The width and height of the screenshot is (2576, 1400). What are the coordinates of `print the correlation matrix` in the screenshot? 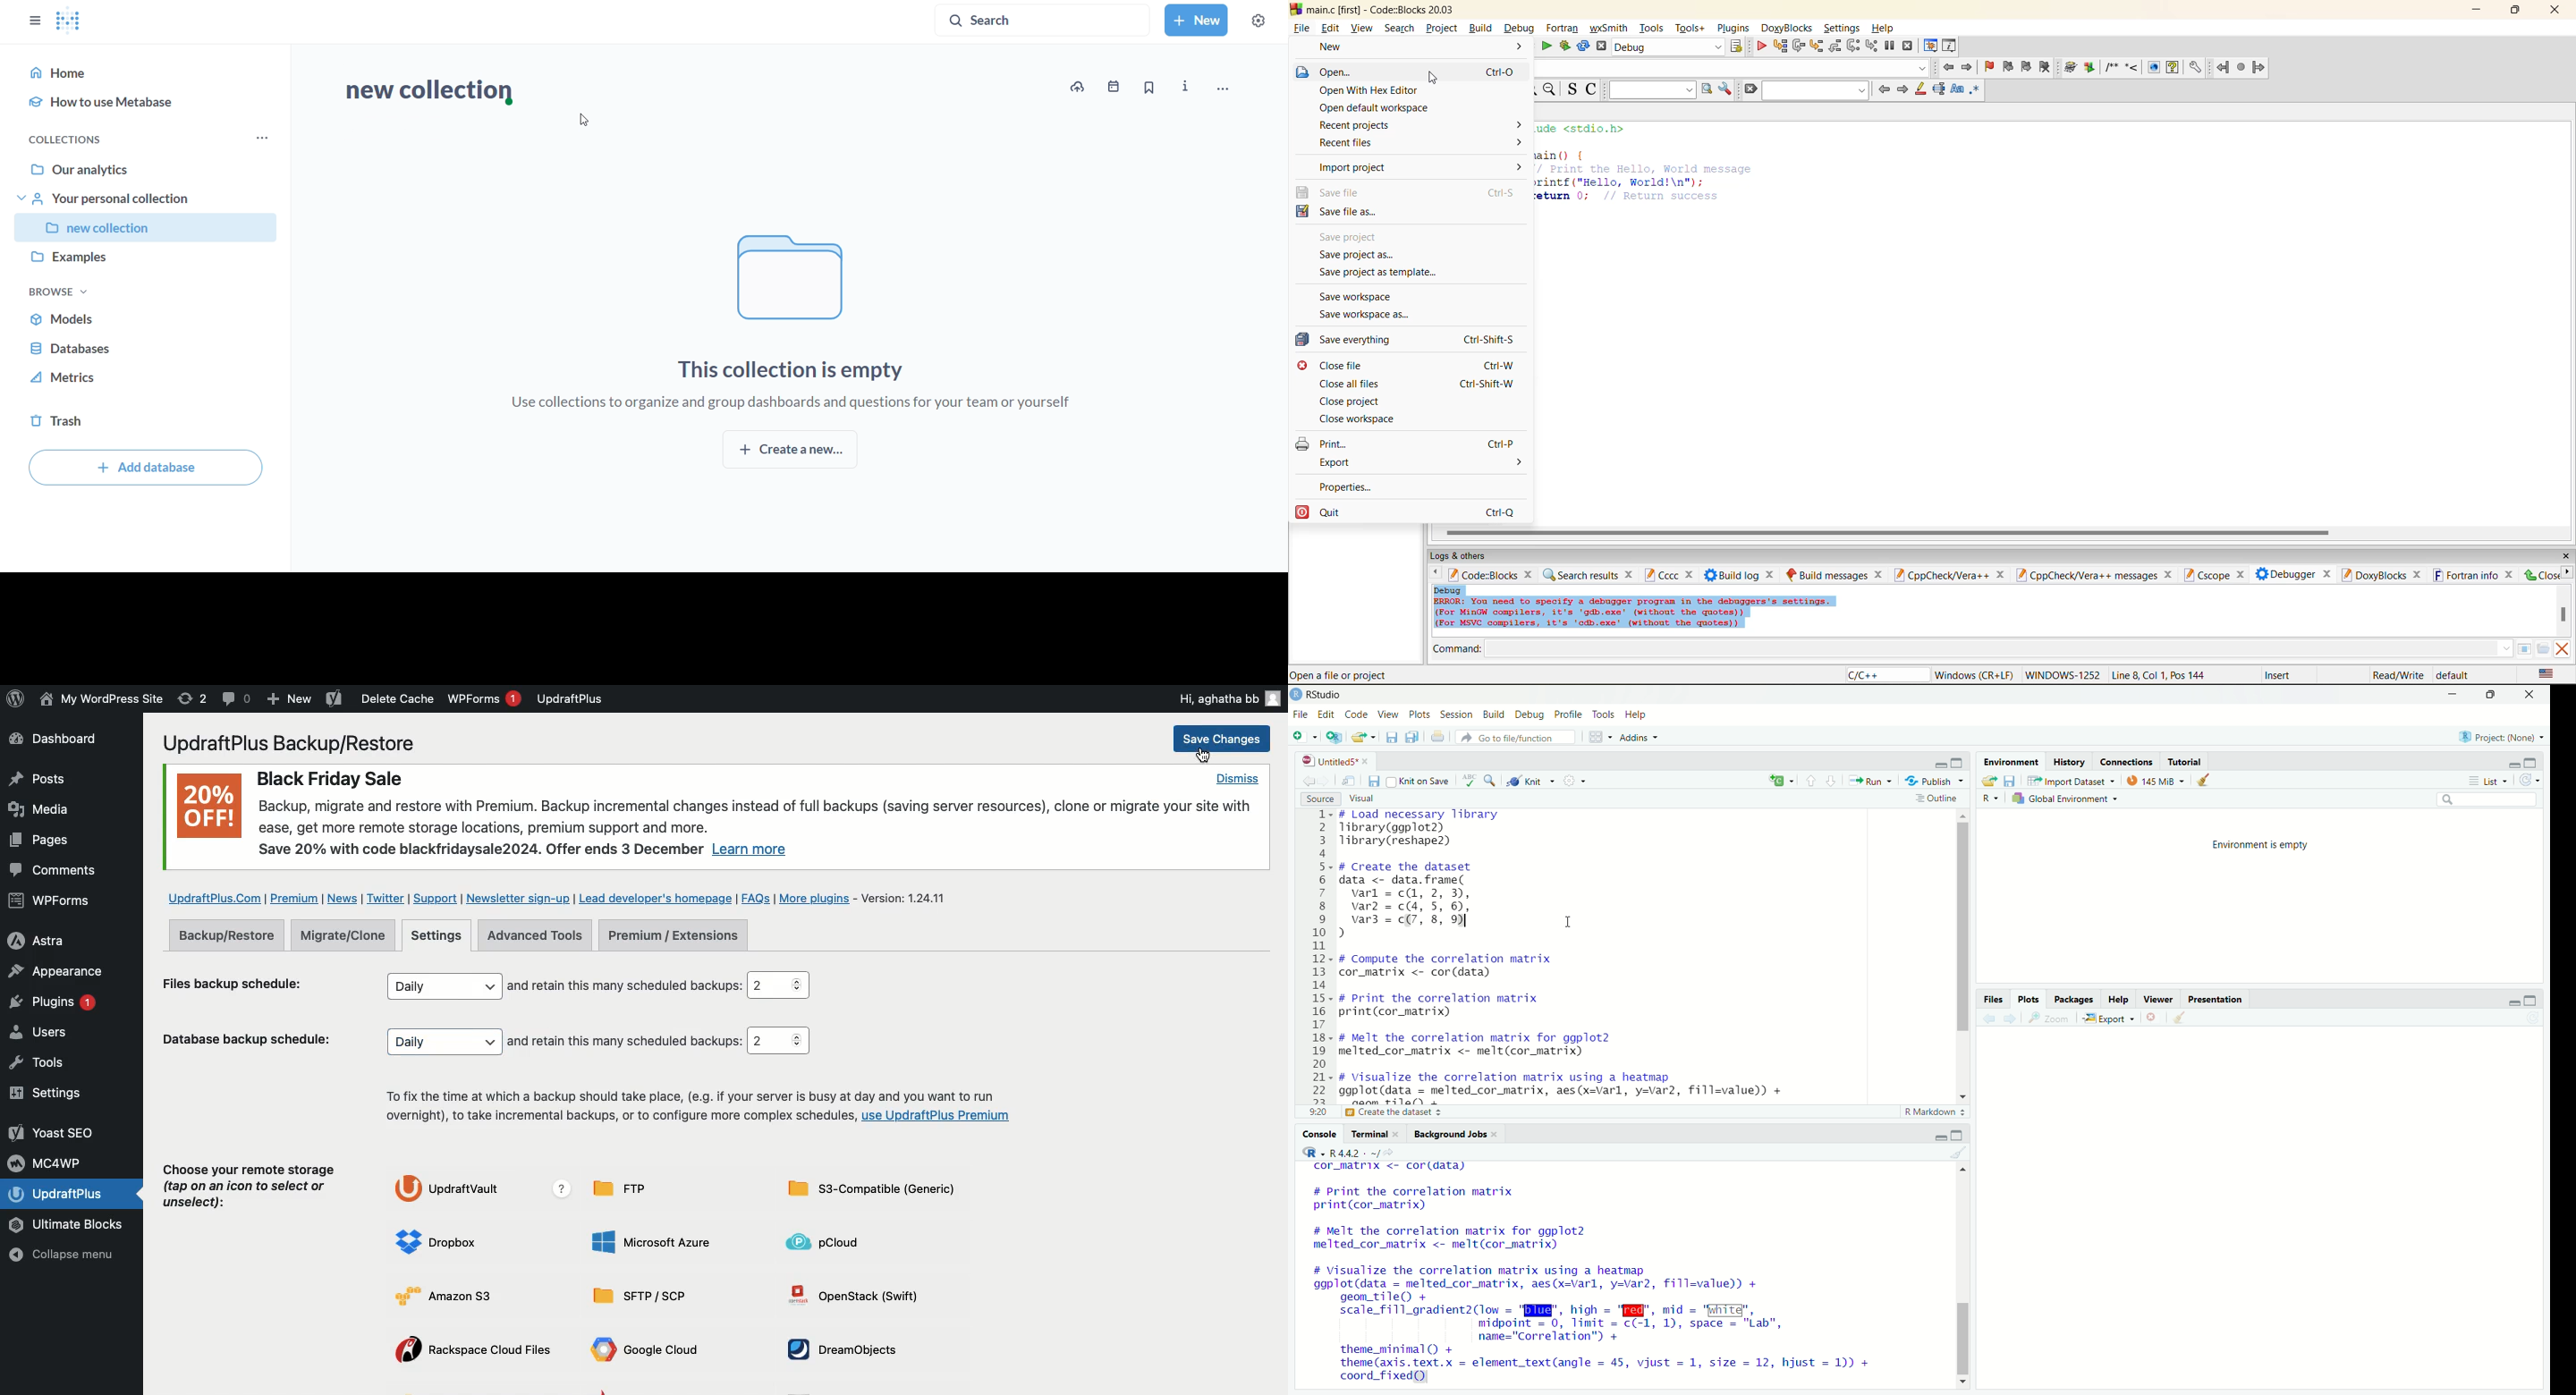 It's located at (1408, 1114).